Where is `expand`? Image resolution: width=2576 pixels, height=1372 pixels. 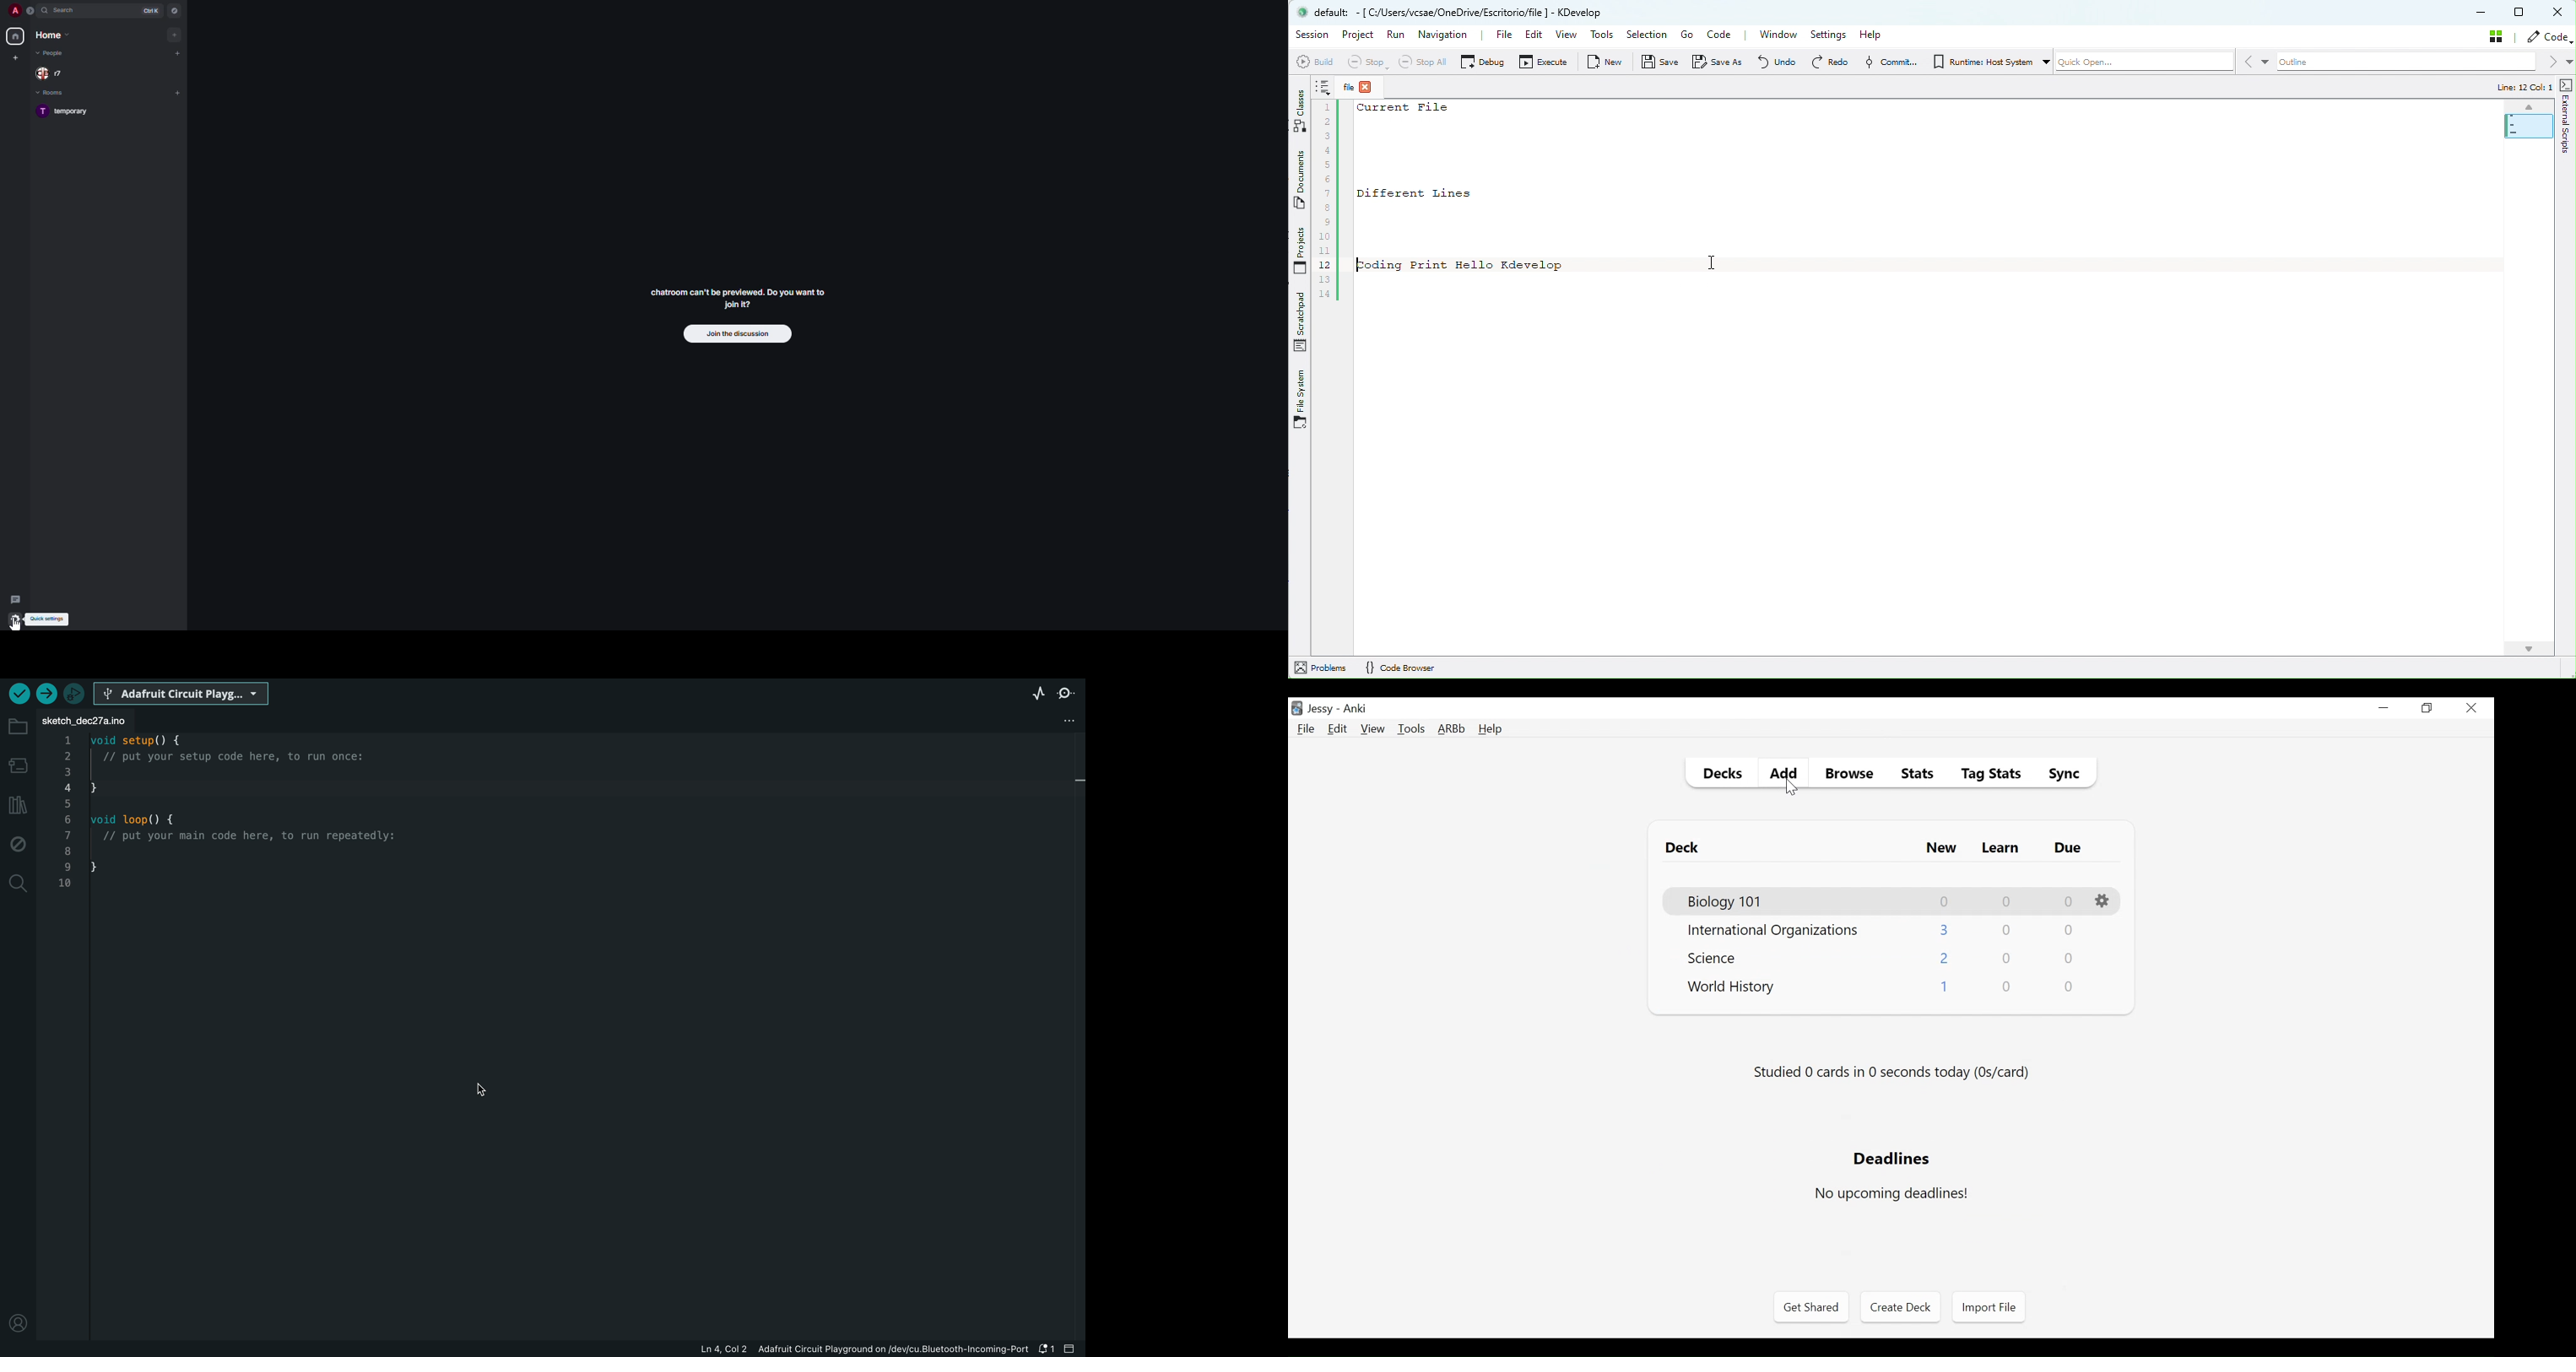
expand is located at coordinates (30, 10).